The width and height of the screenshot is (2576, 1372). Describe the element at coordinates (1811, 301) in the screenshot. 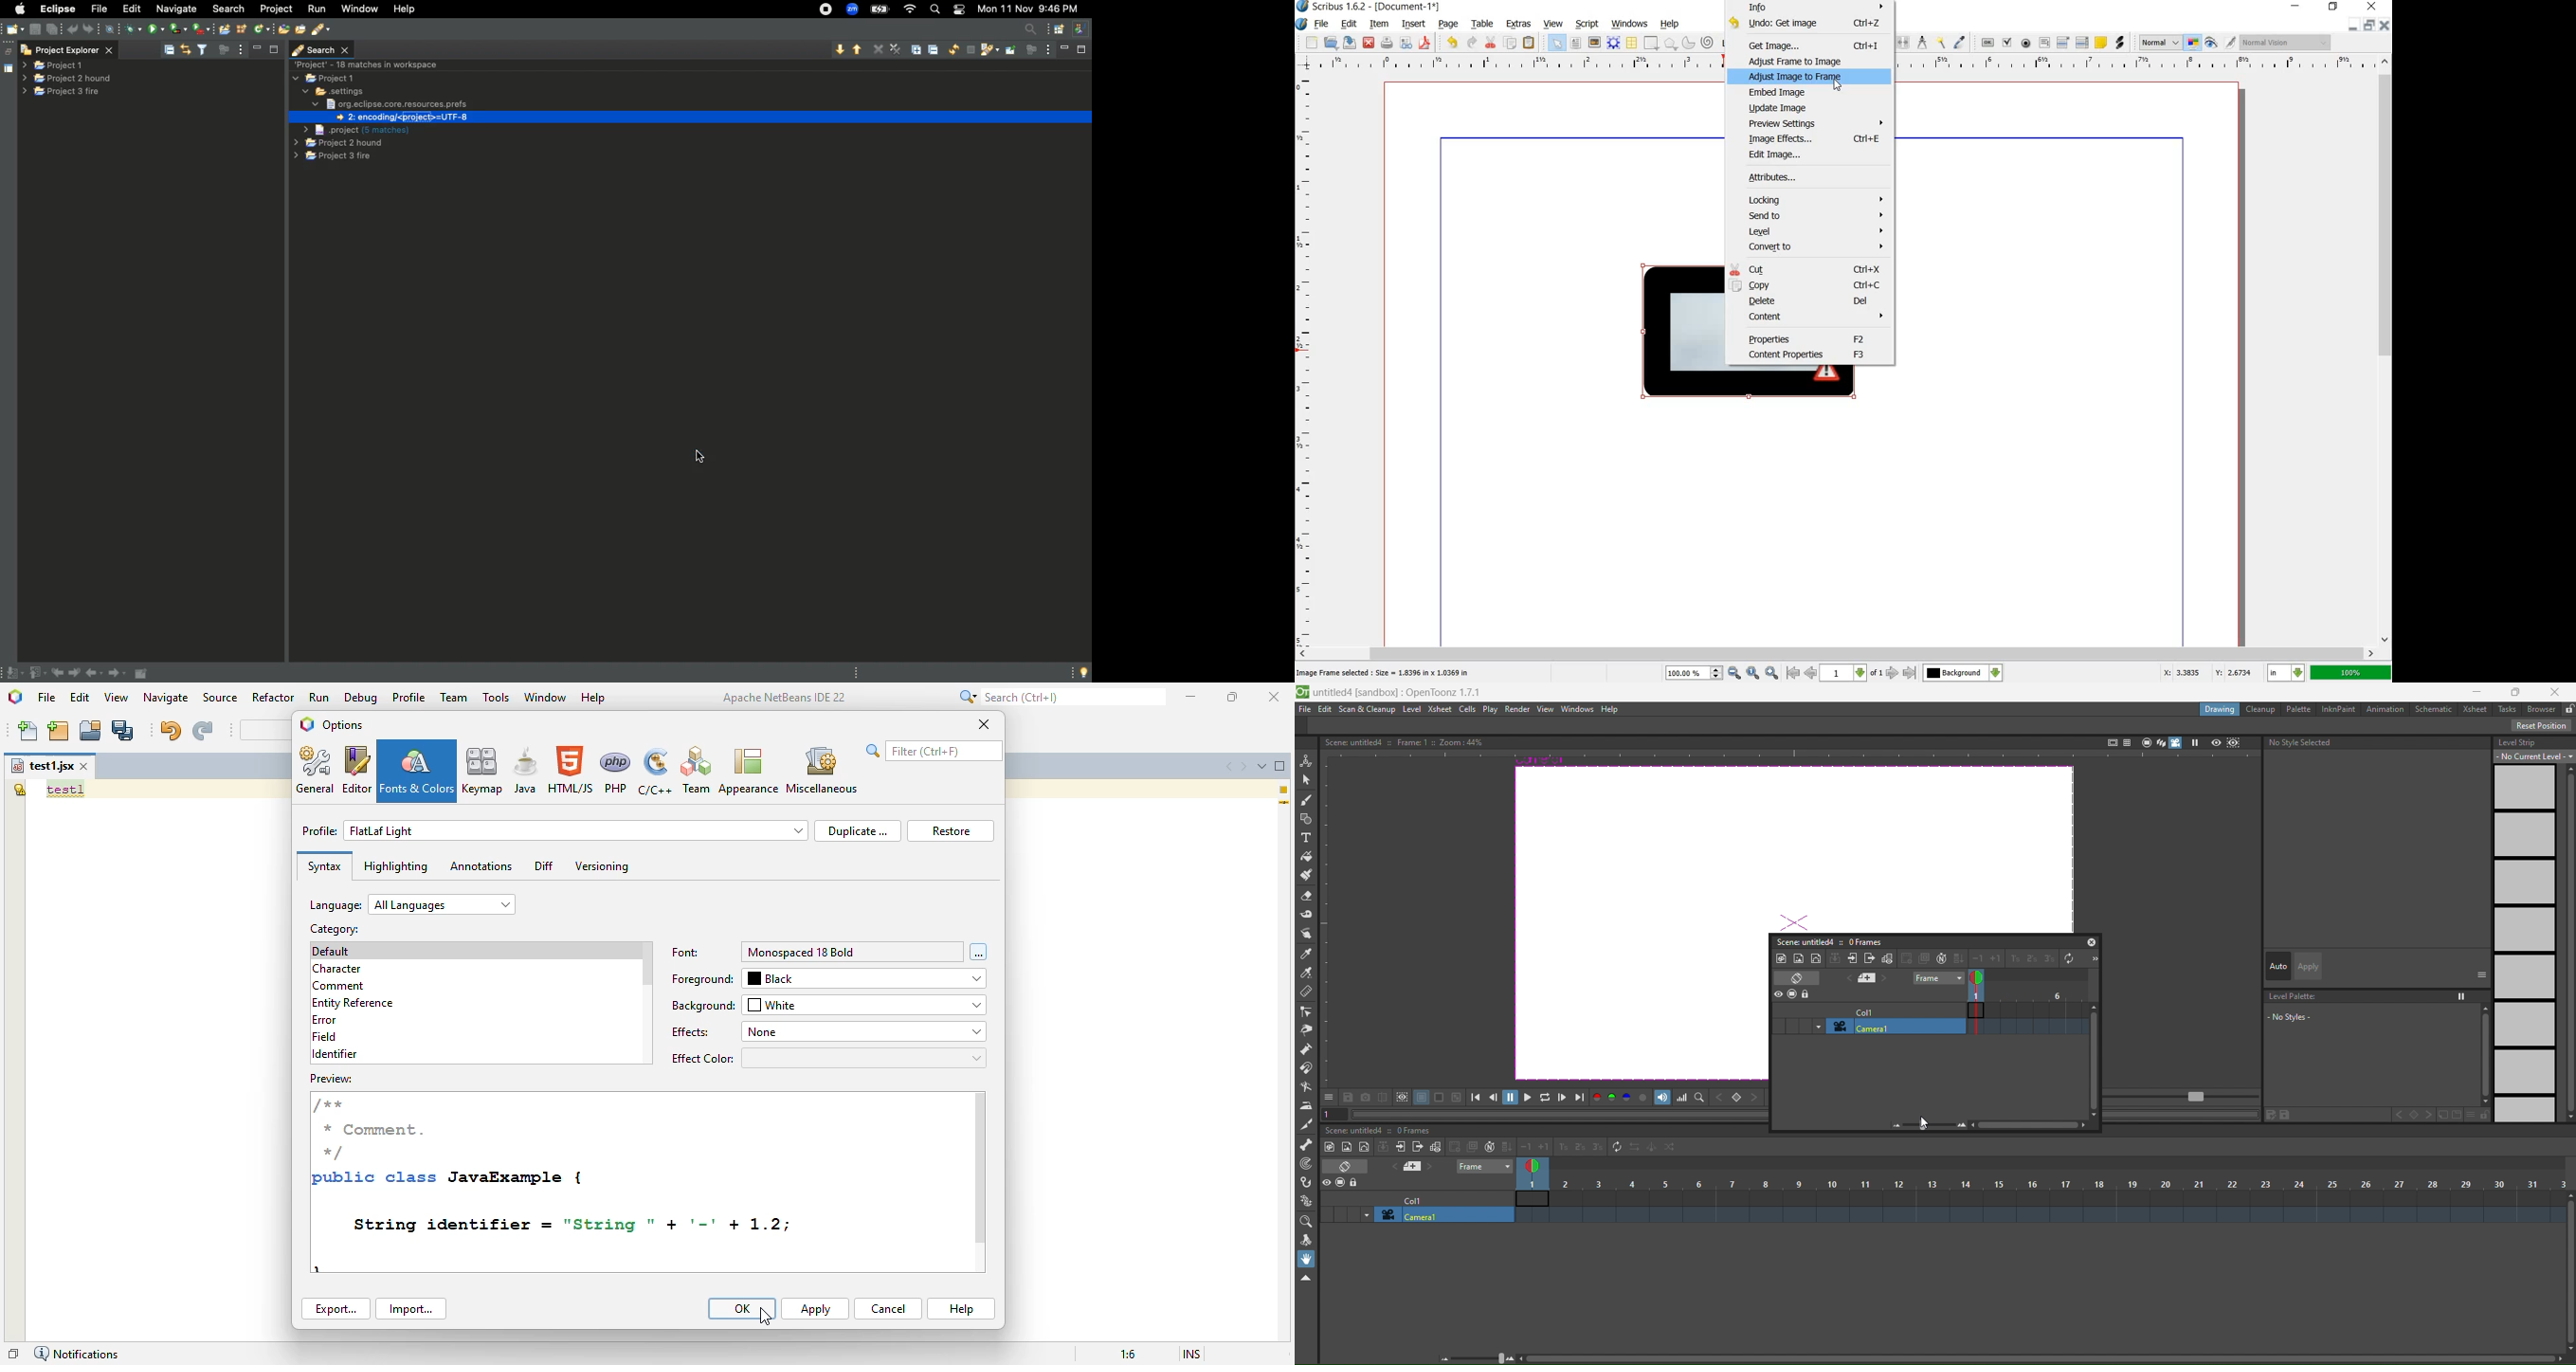

I see `delete` at that location.